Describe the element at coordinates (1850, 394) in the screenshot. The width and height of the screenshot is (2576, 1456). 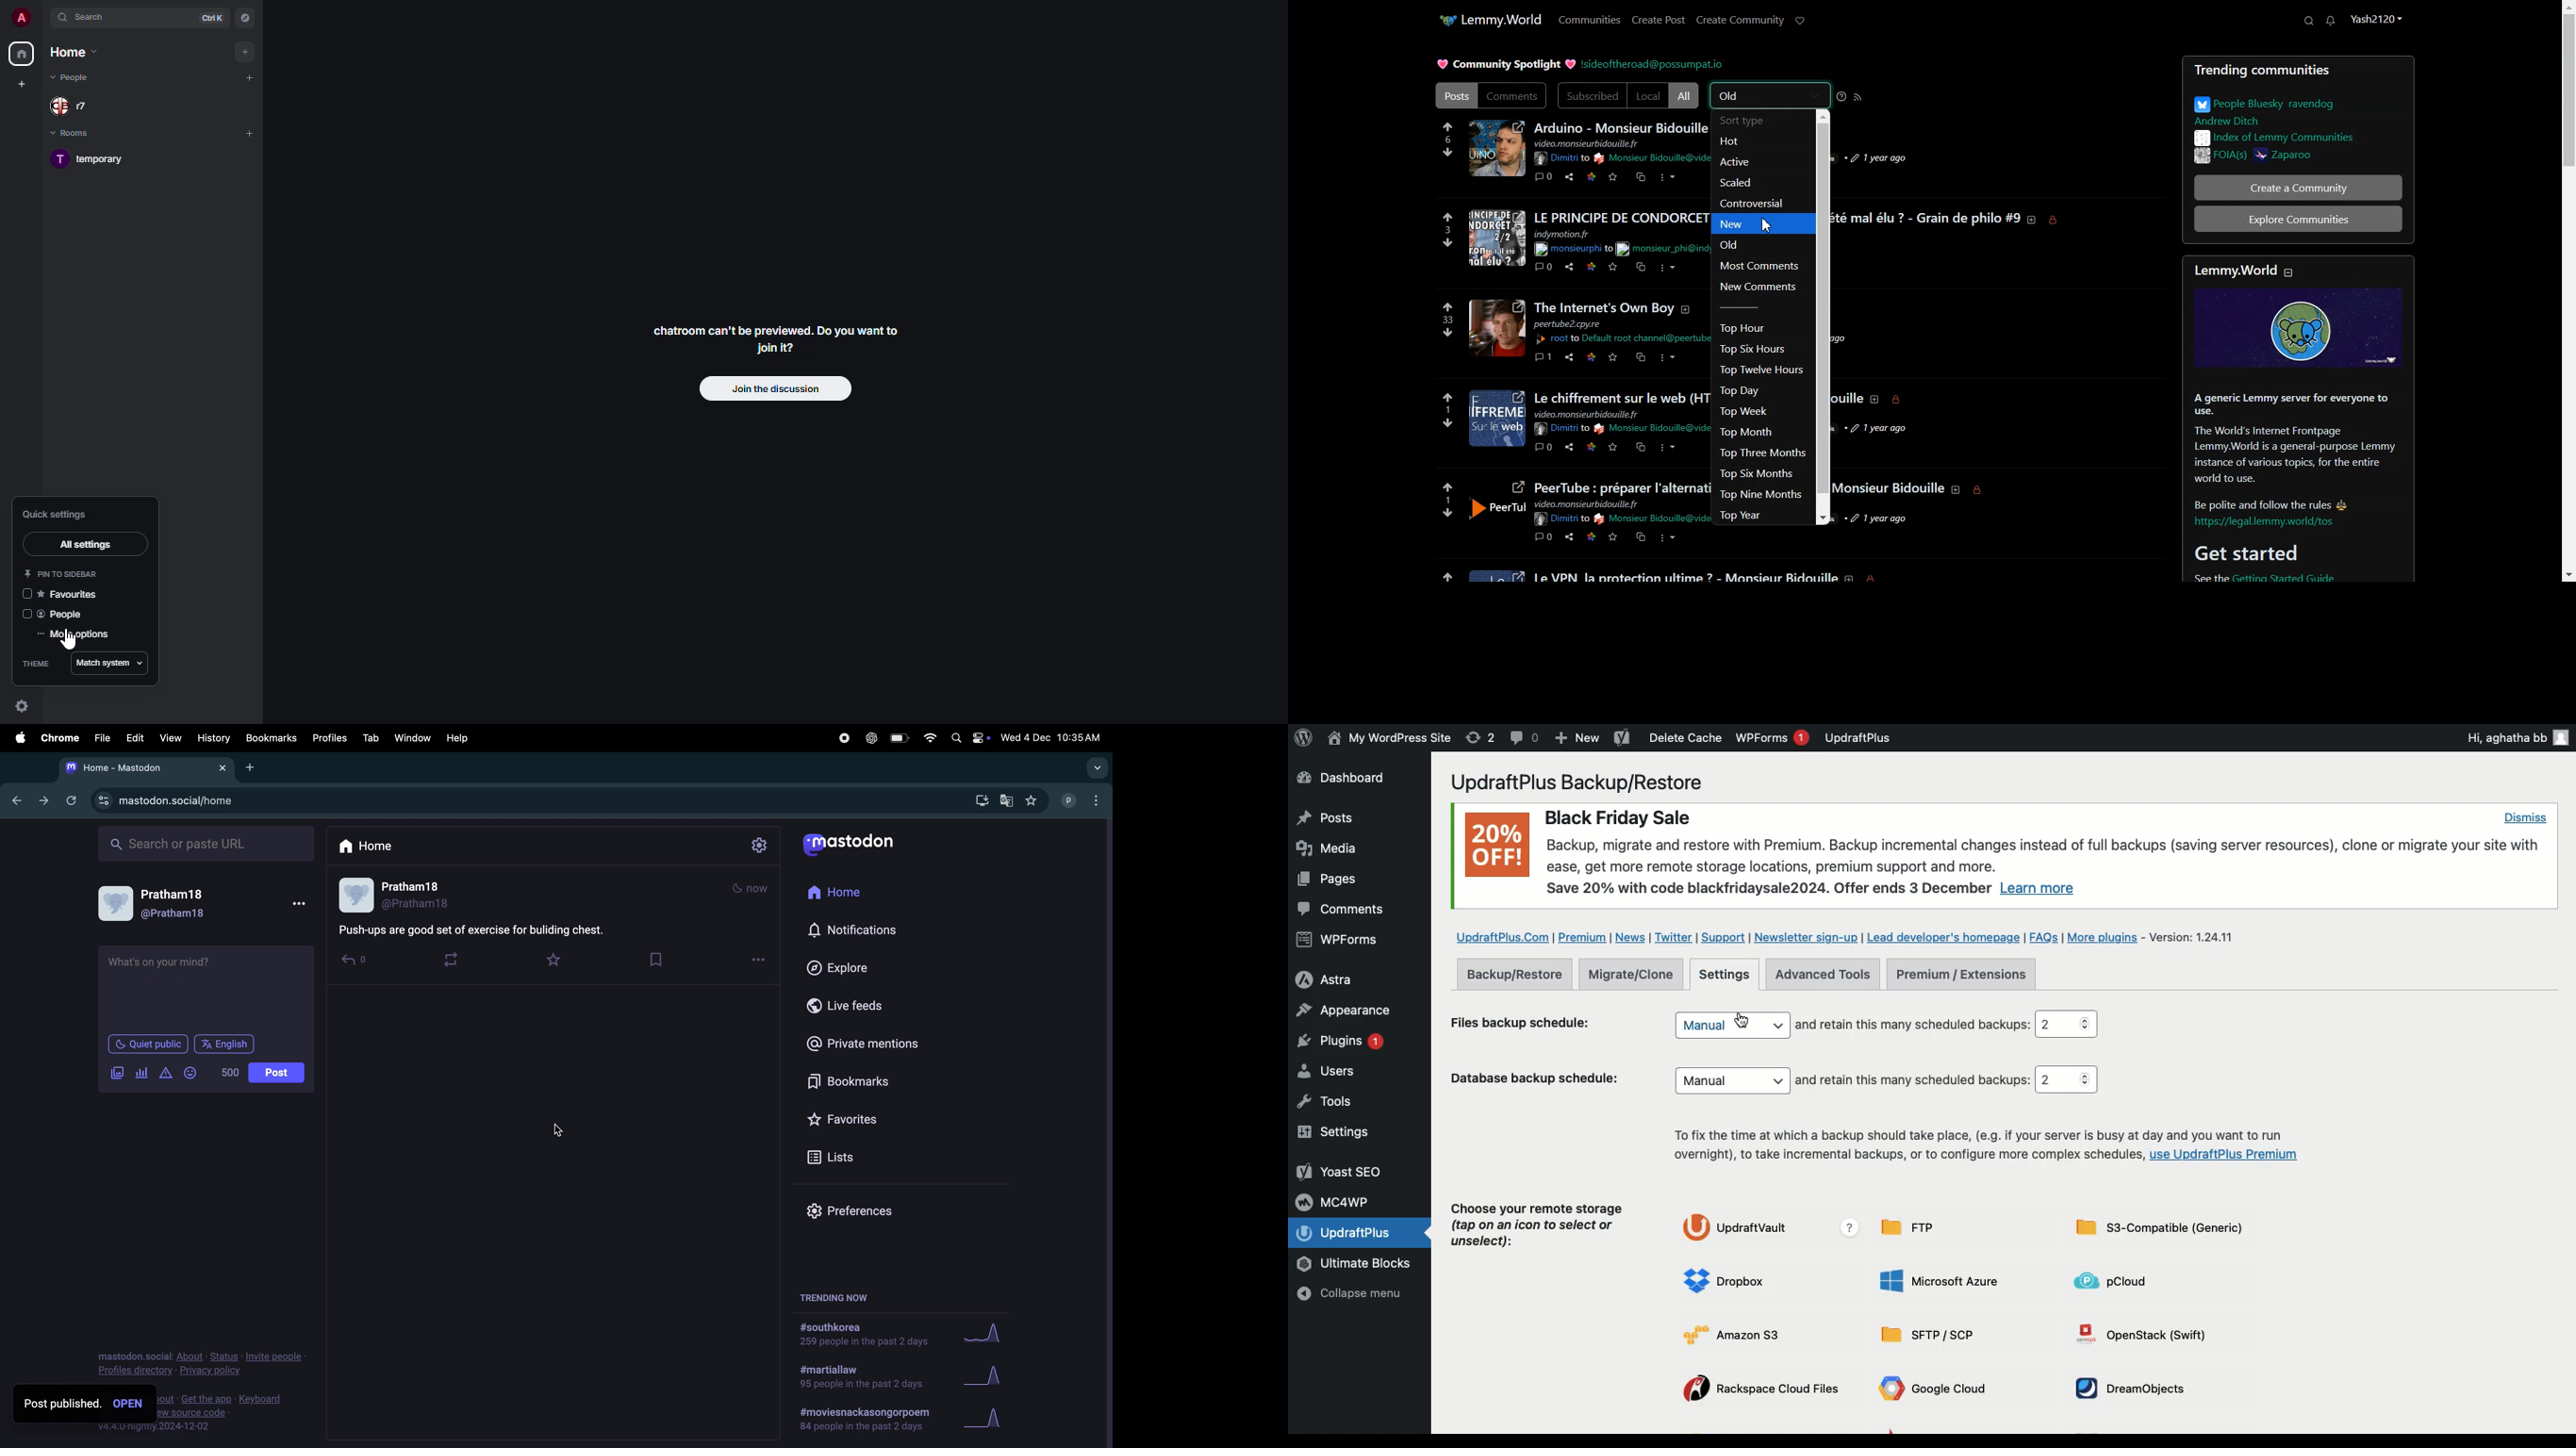
I see `text` at that location.